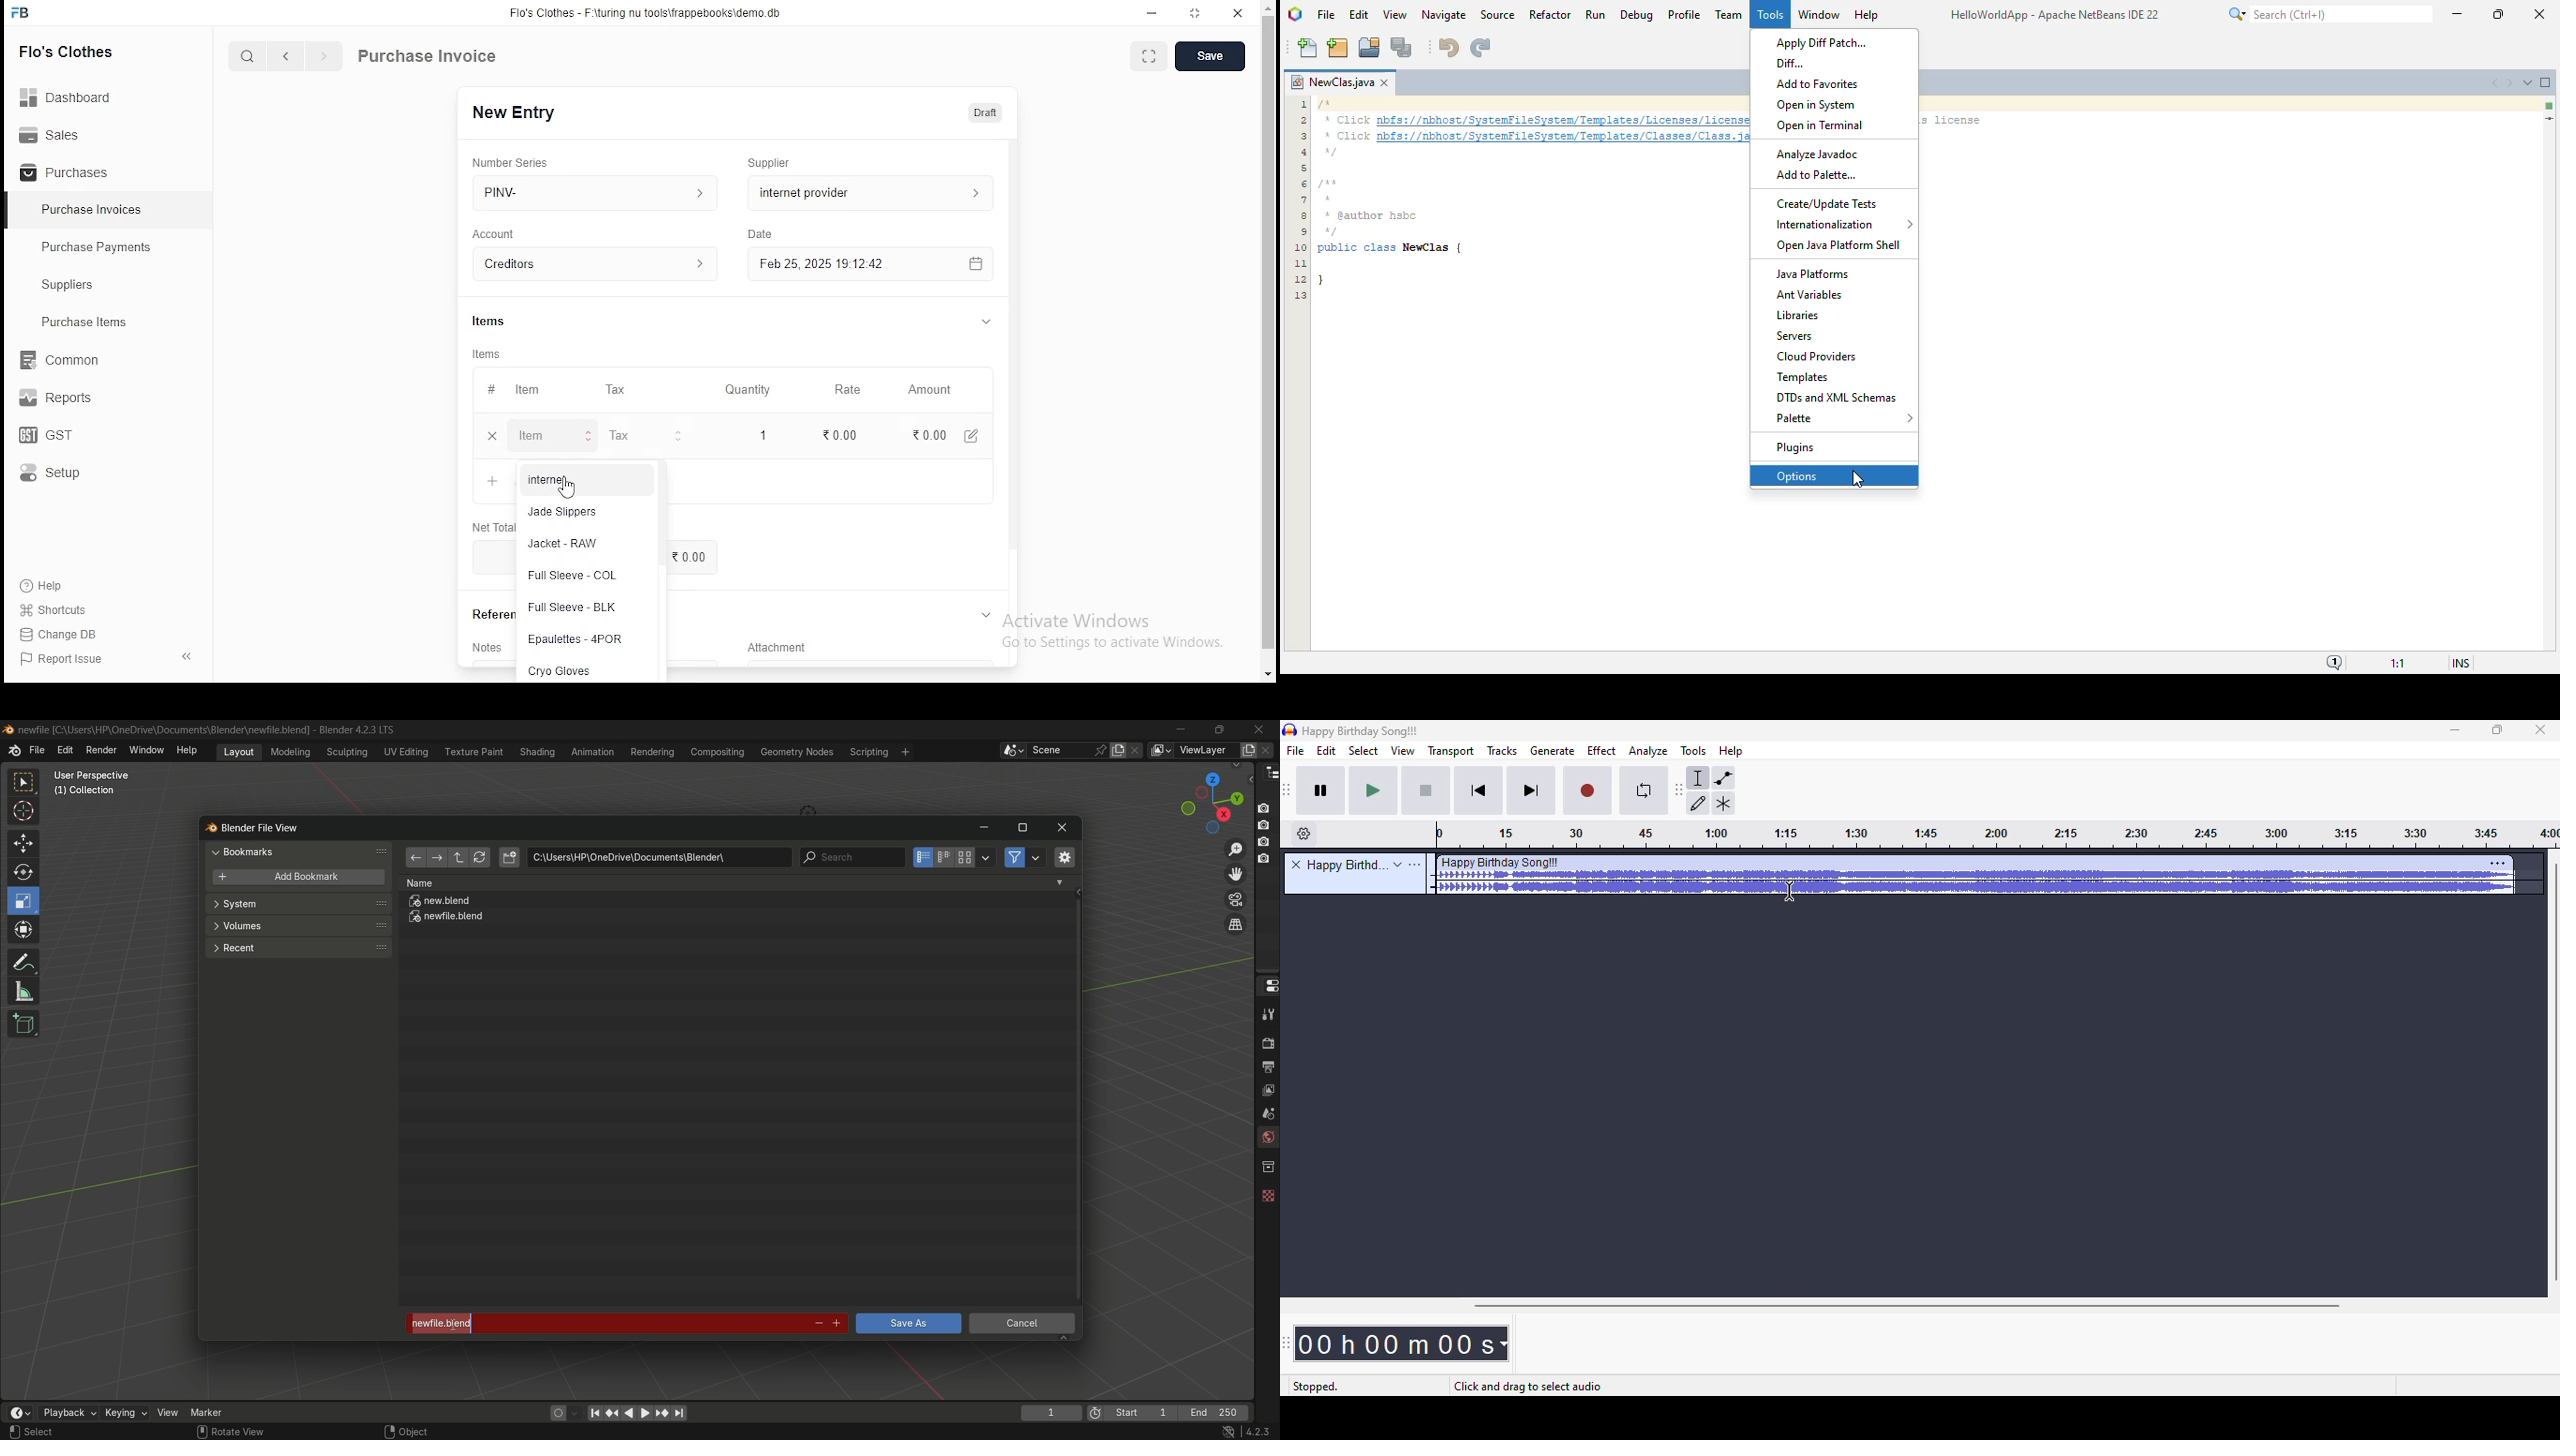 This screenshot has height=1456, width=2576. Describe the element at coordinates (515, 112) in the screenshot. I see `new entry` at that location.